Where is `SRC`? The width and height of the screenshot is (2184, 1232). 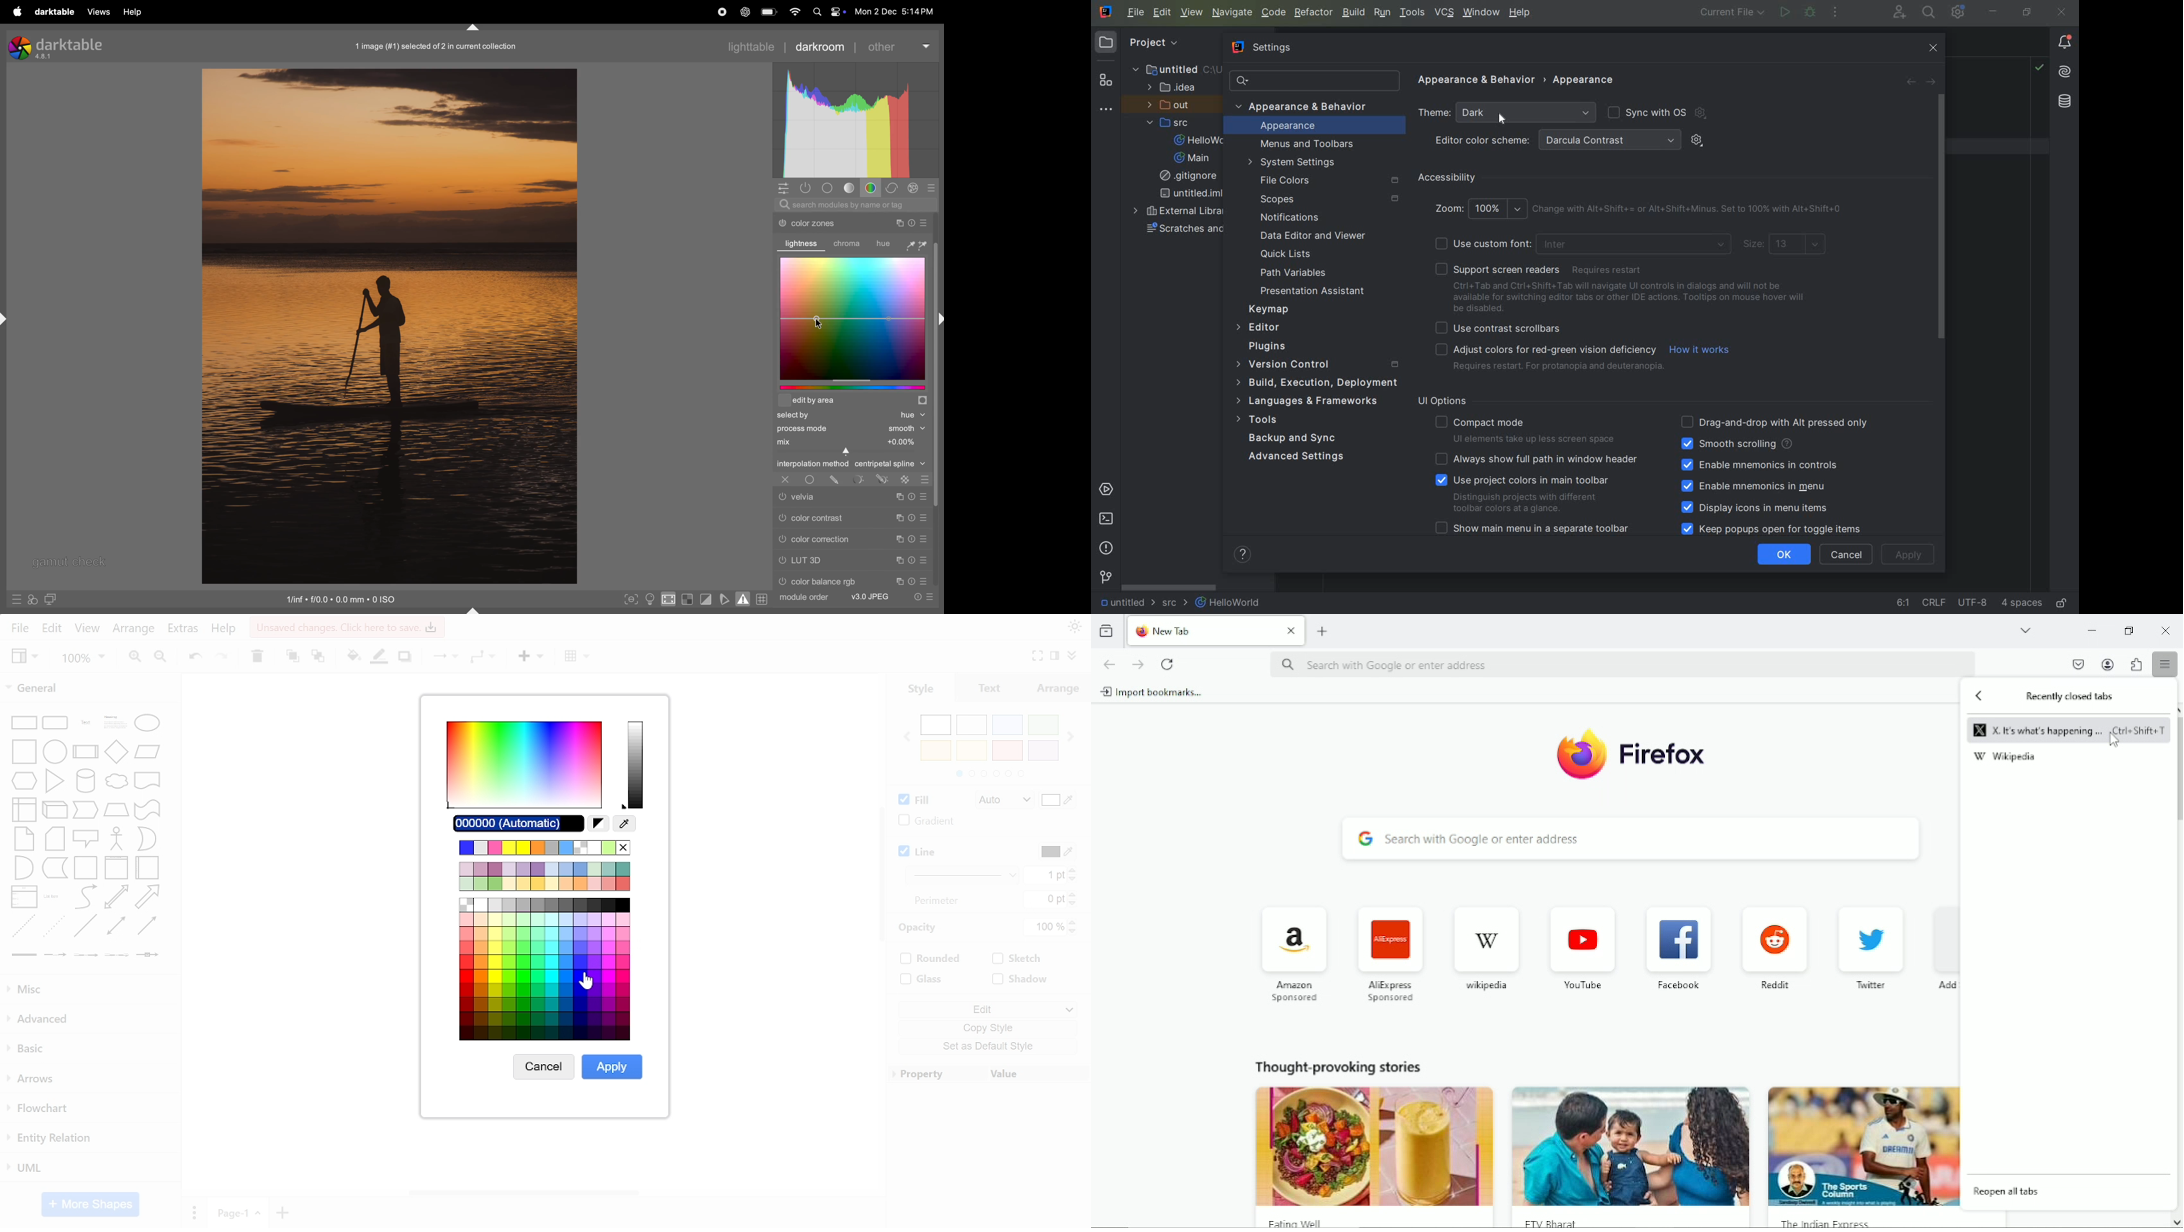 SRC is located at coordinates (1176, 604).